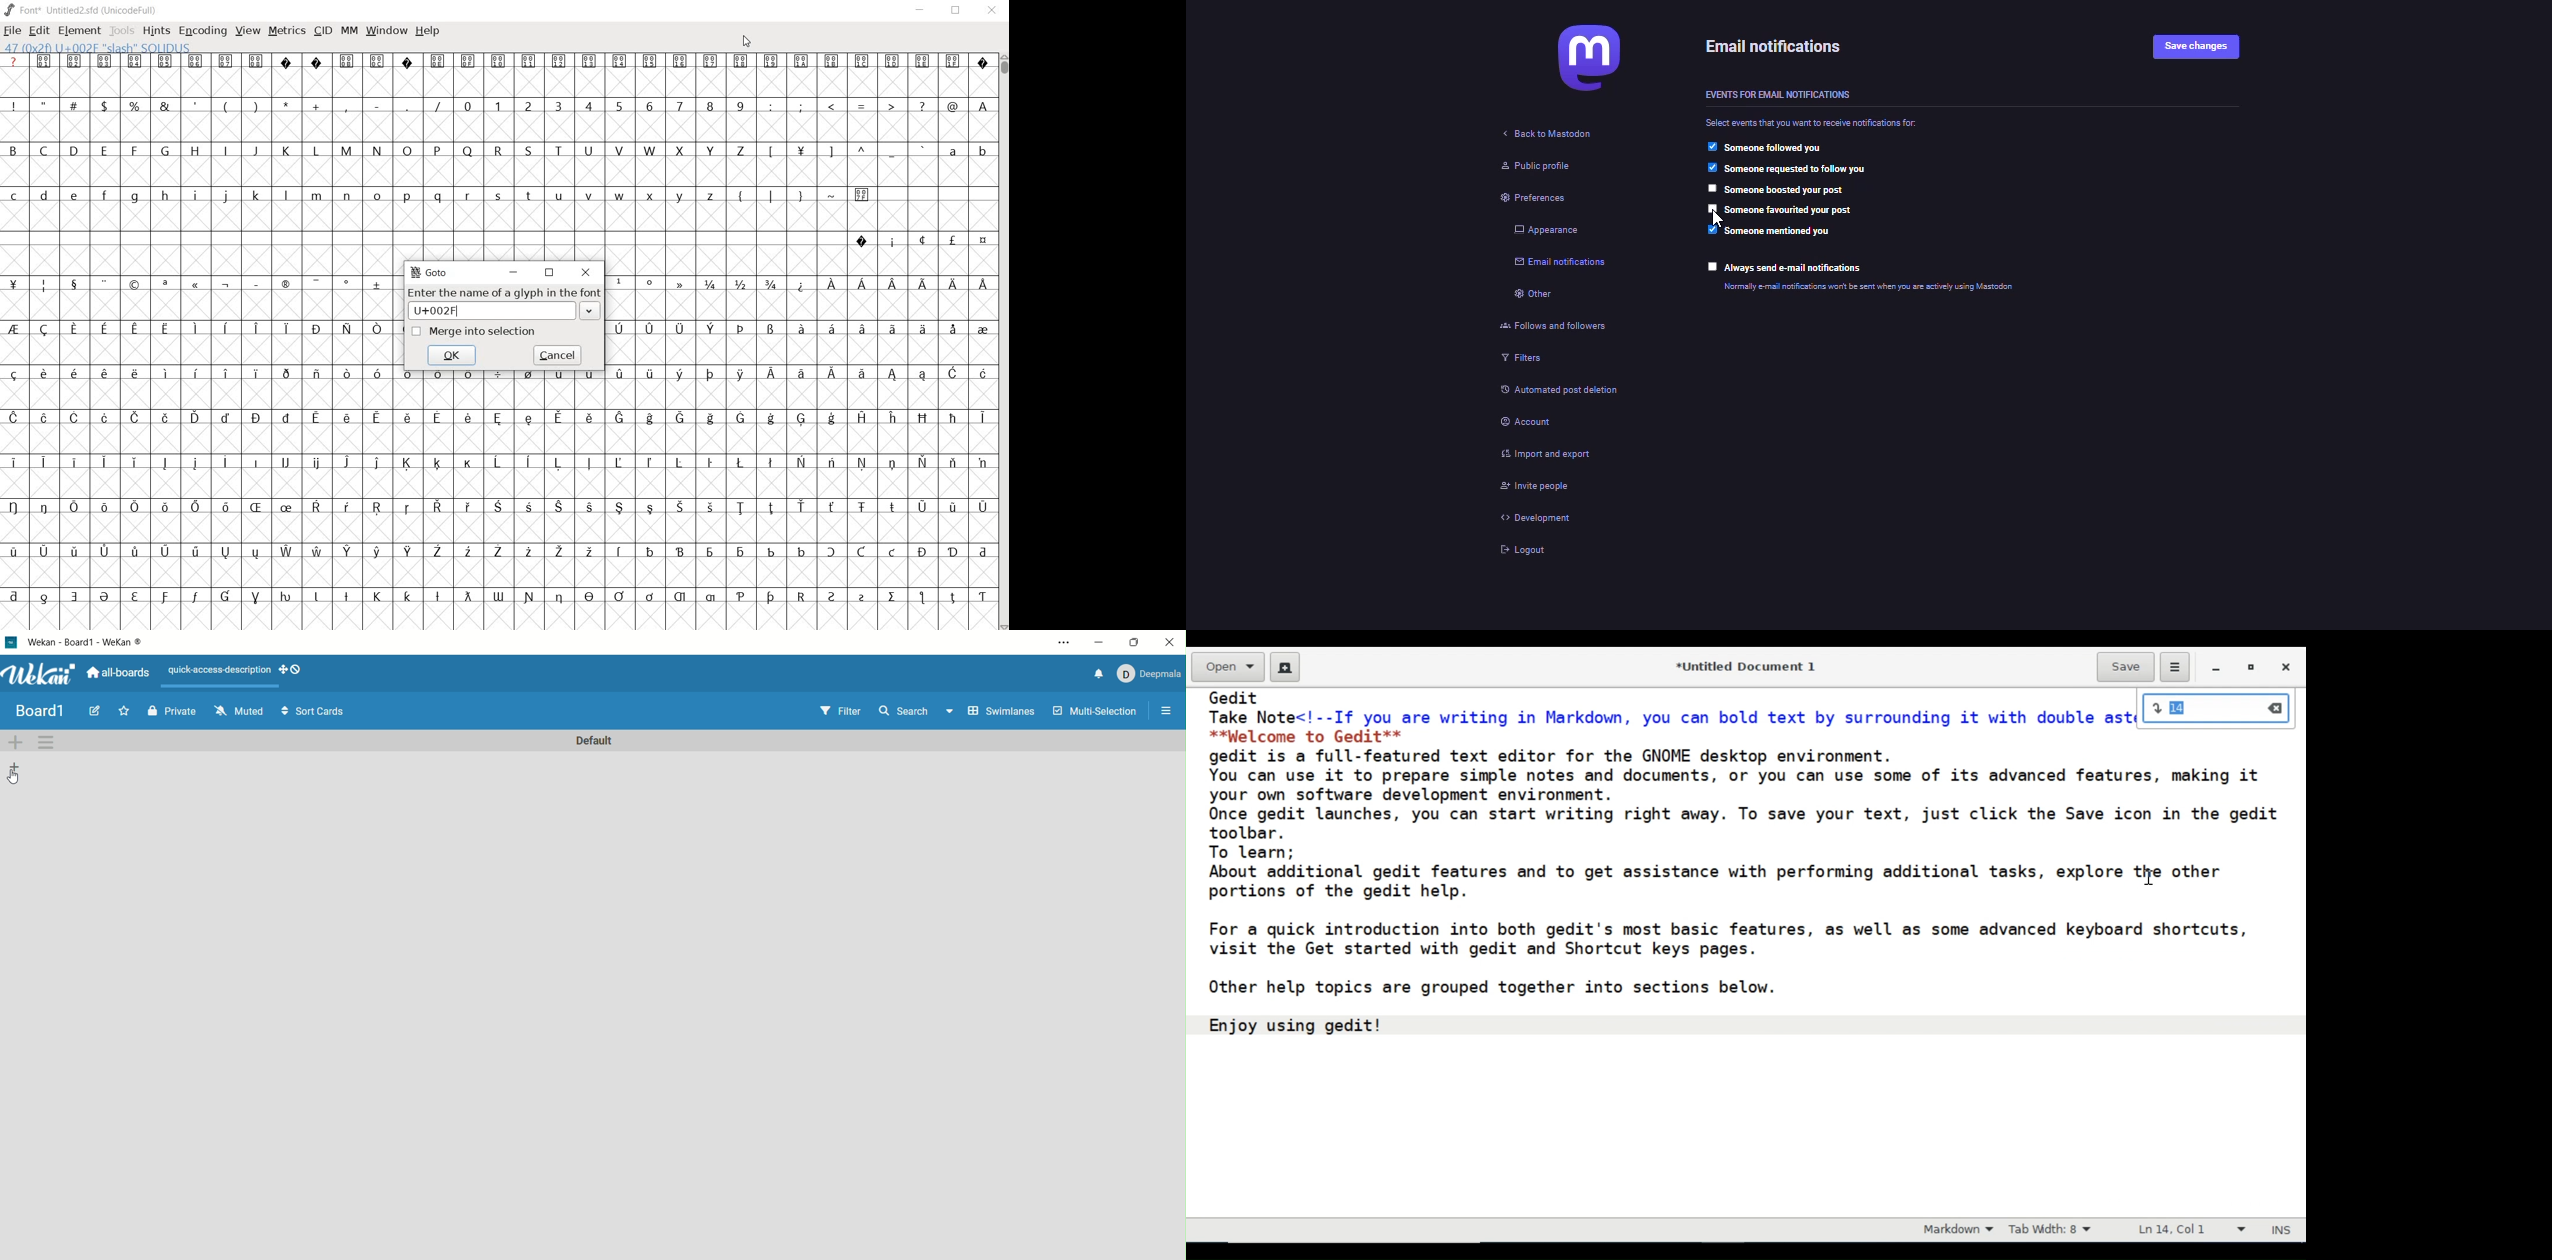 This screenshot has width=2576, height=1260. I want to click on ELEMENT, so click(79, 31).